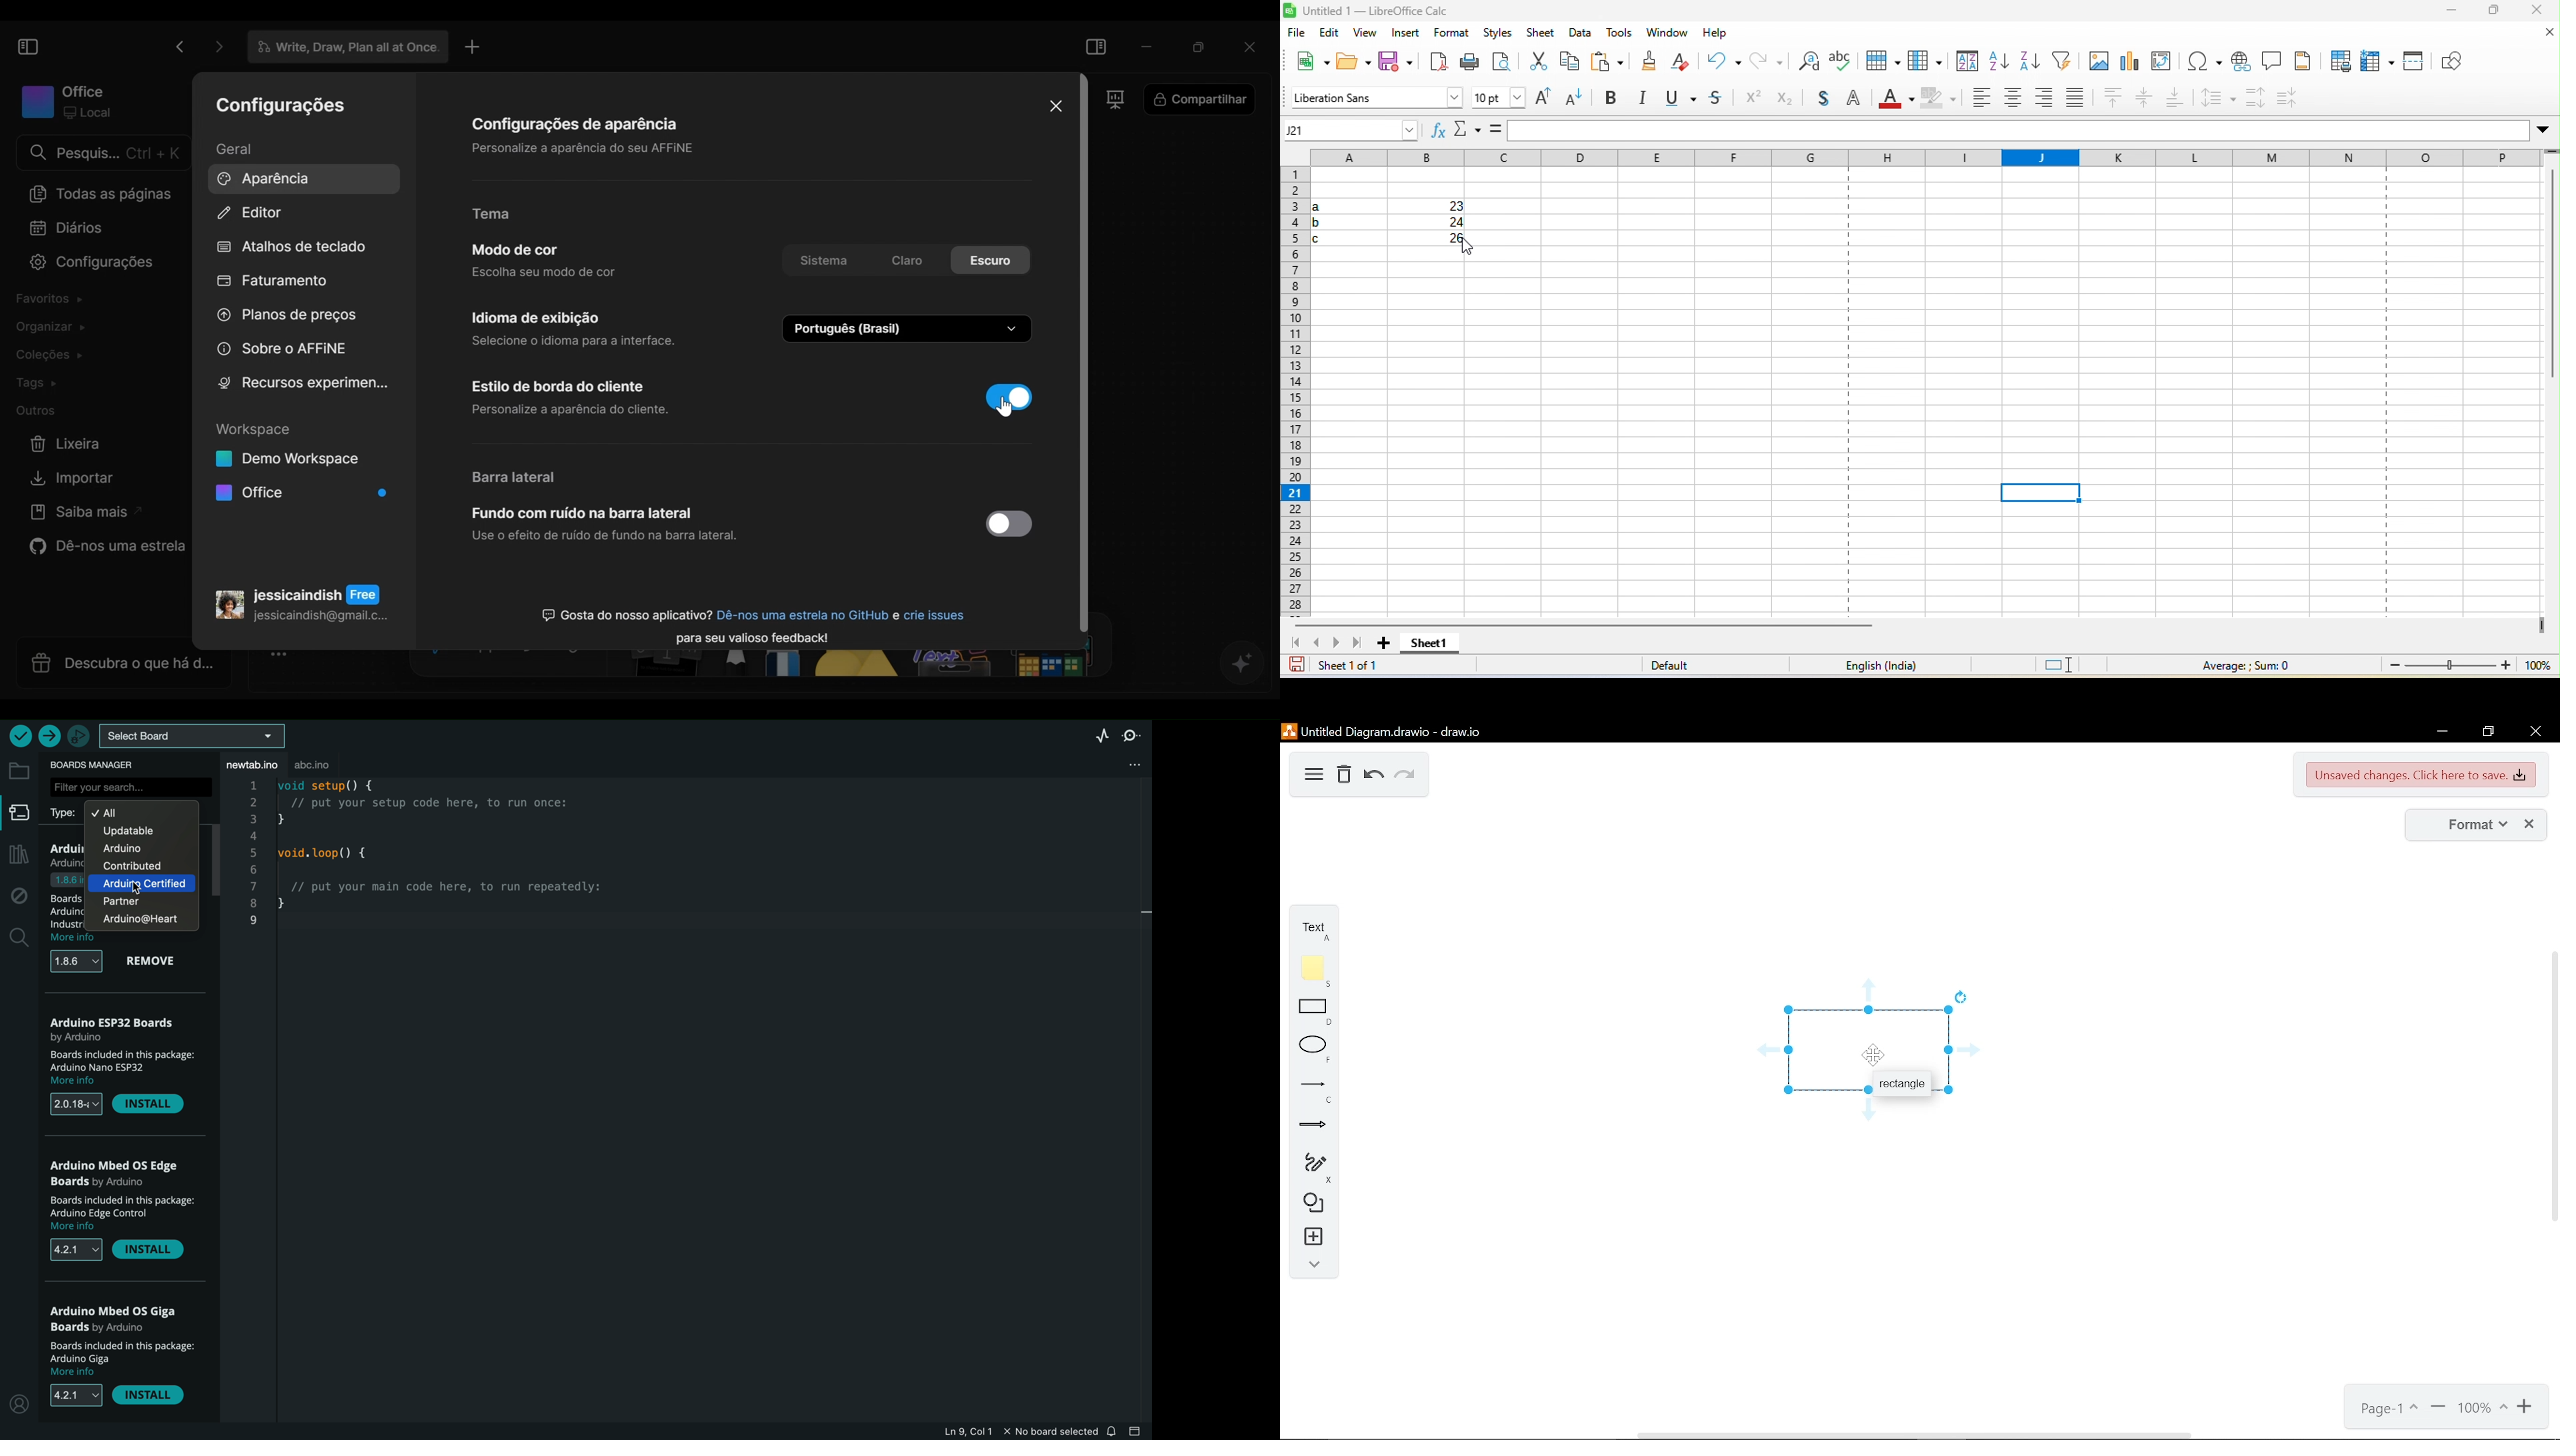 The height and width of the screenshot is (1456, 2576). What do you see at coordinates (1384, 648) in the screenshot?
I see `add new sheet ` at bounding box center [1384, 648].